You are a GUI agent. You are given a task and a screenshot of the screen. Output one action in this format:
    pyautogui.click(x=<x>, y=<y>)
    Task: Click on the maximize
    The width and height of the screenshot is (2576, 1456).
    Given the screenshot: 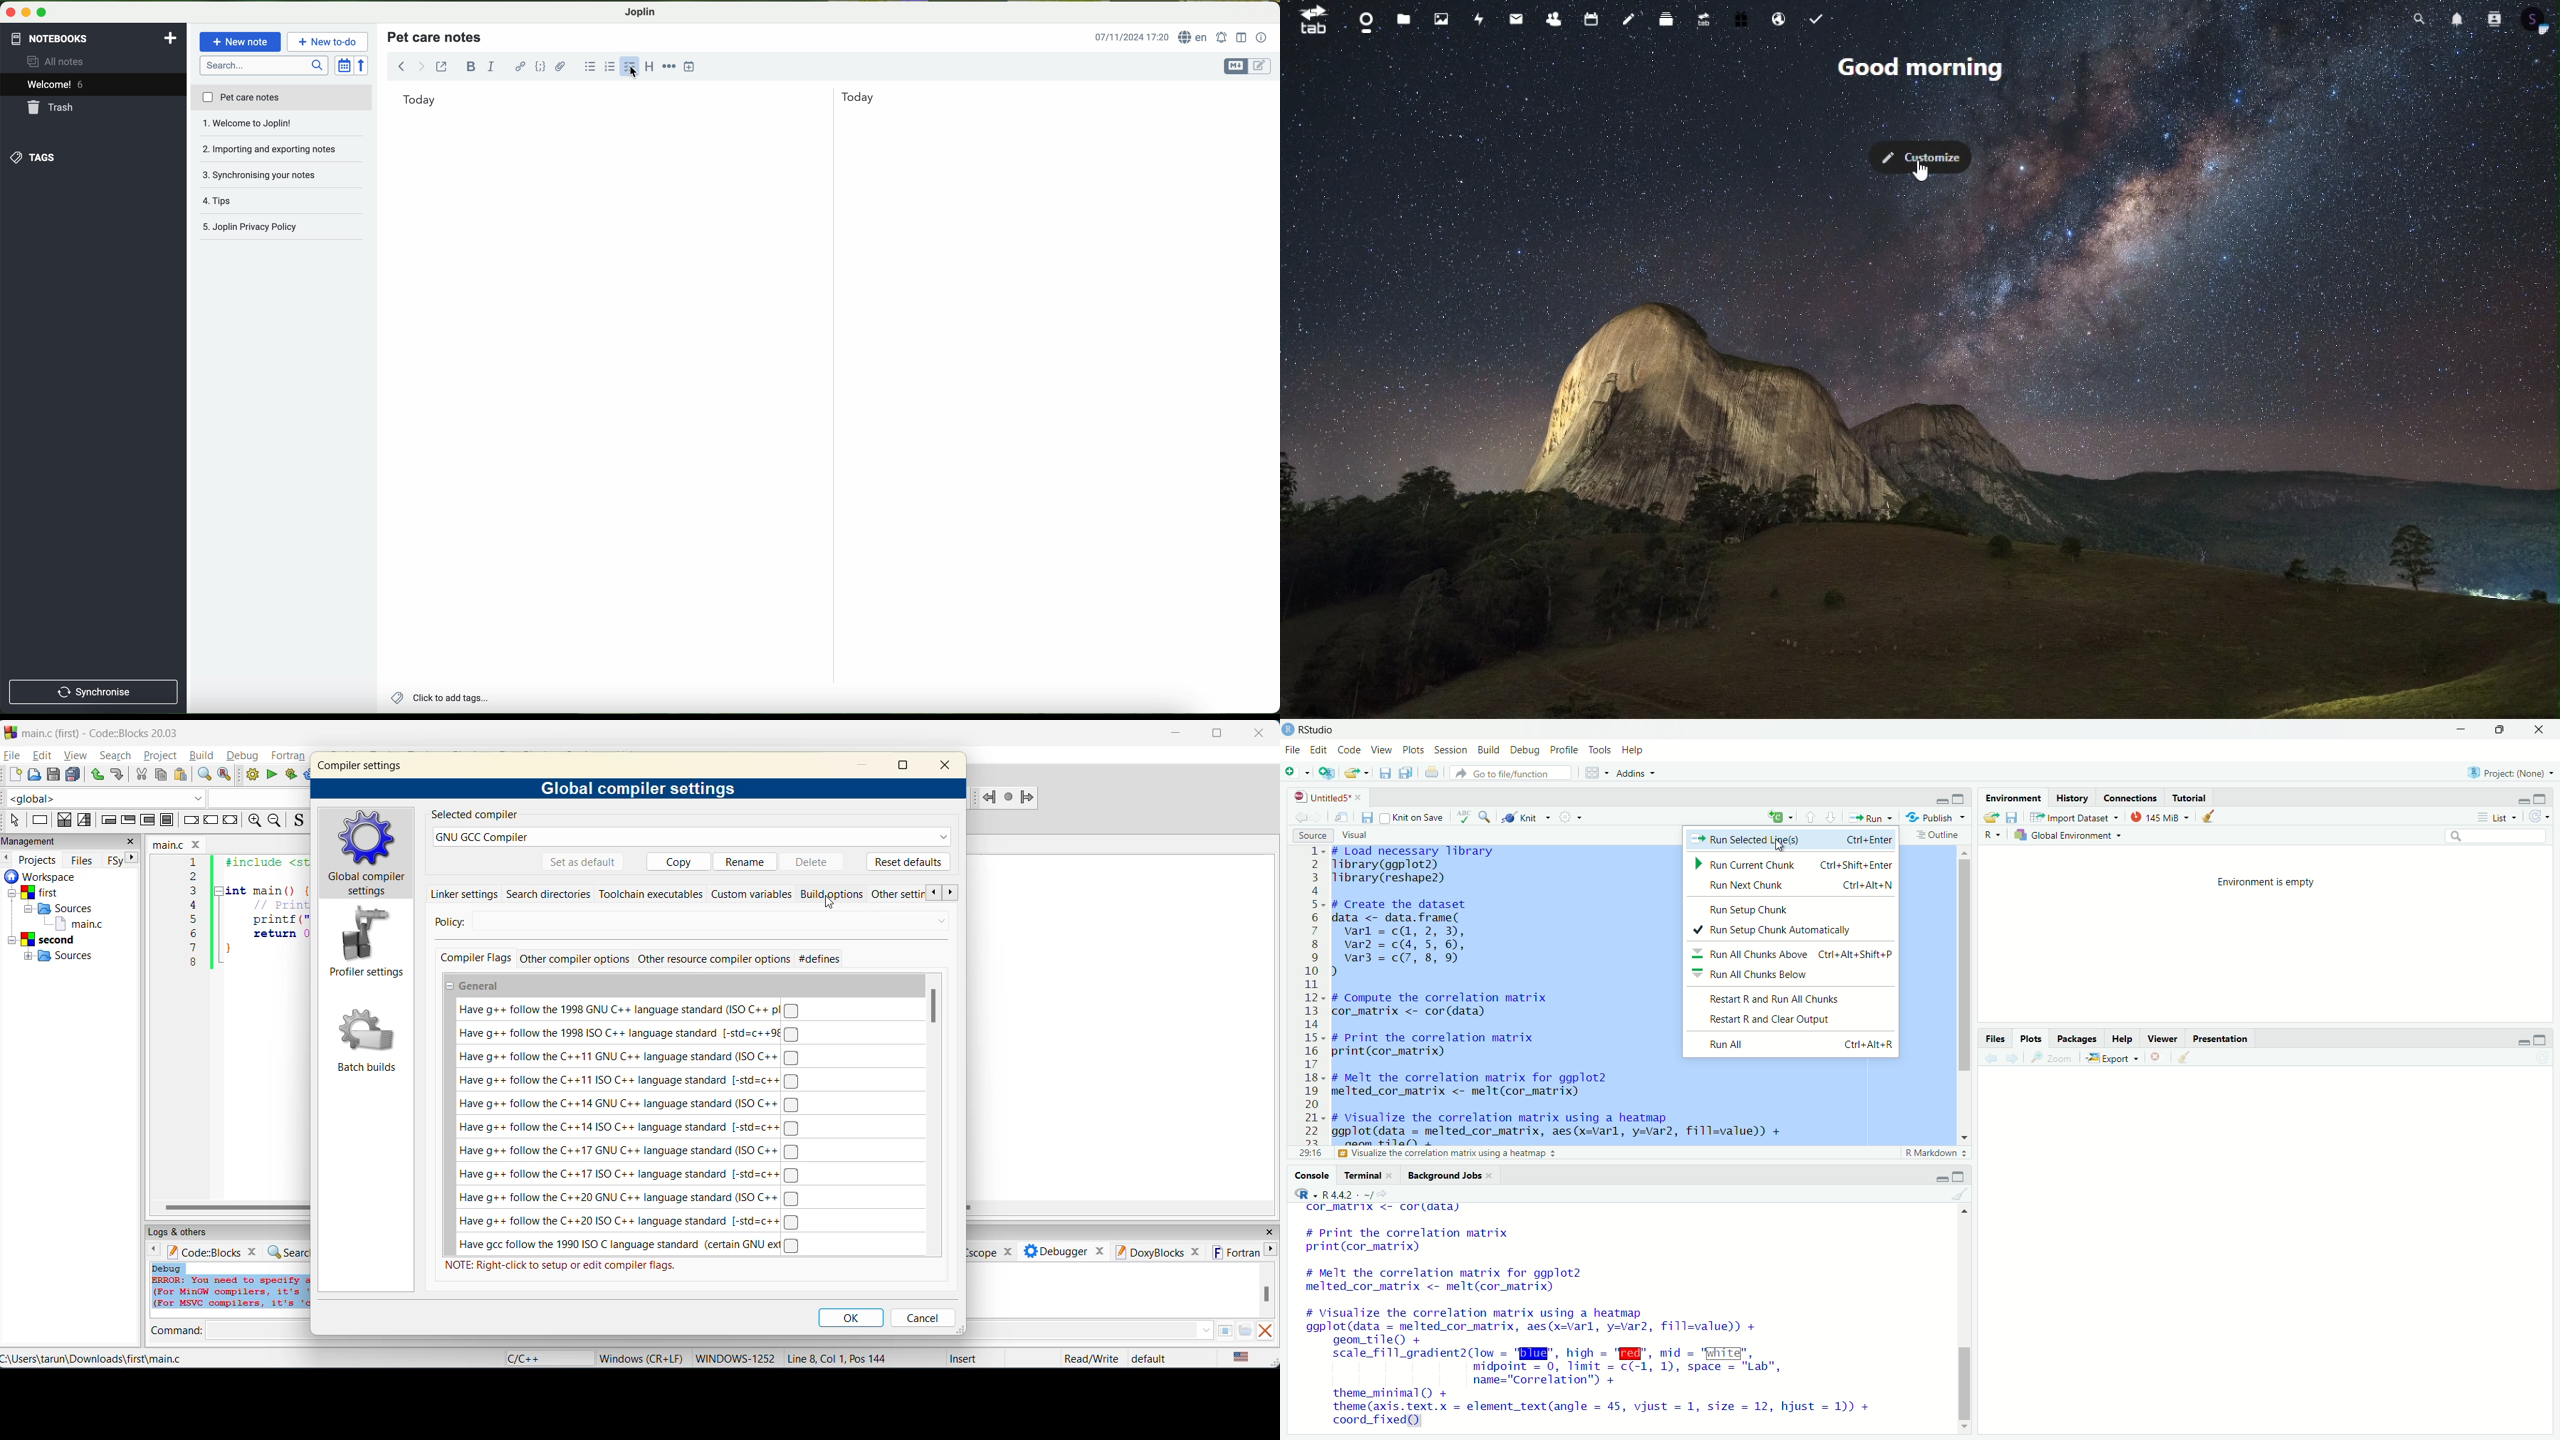 What is the action you would take?
    pyautogui.click(x=904, y=768)
    